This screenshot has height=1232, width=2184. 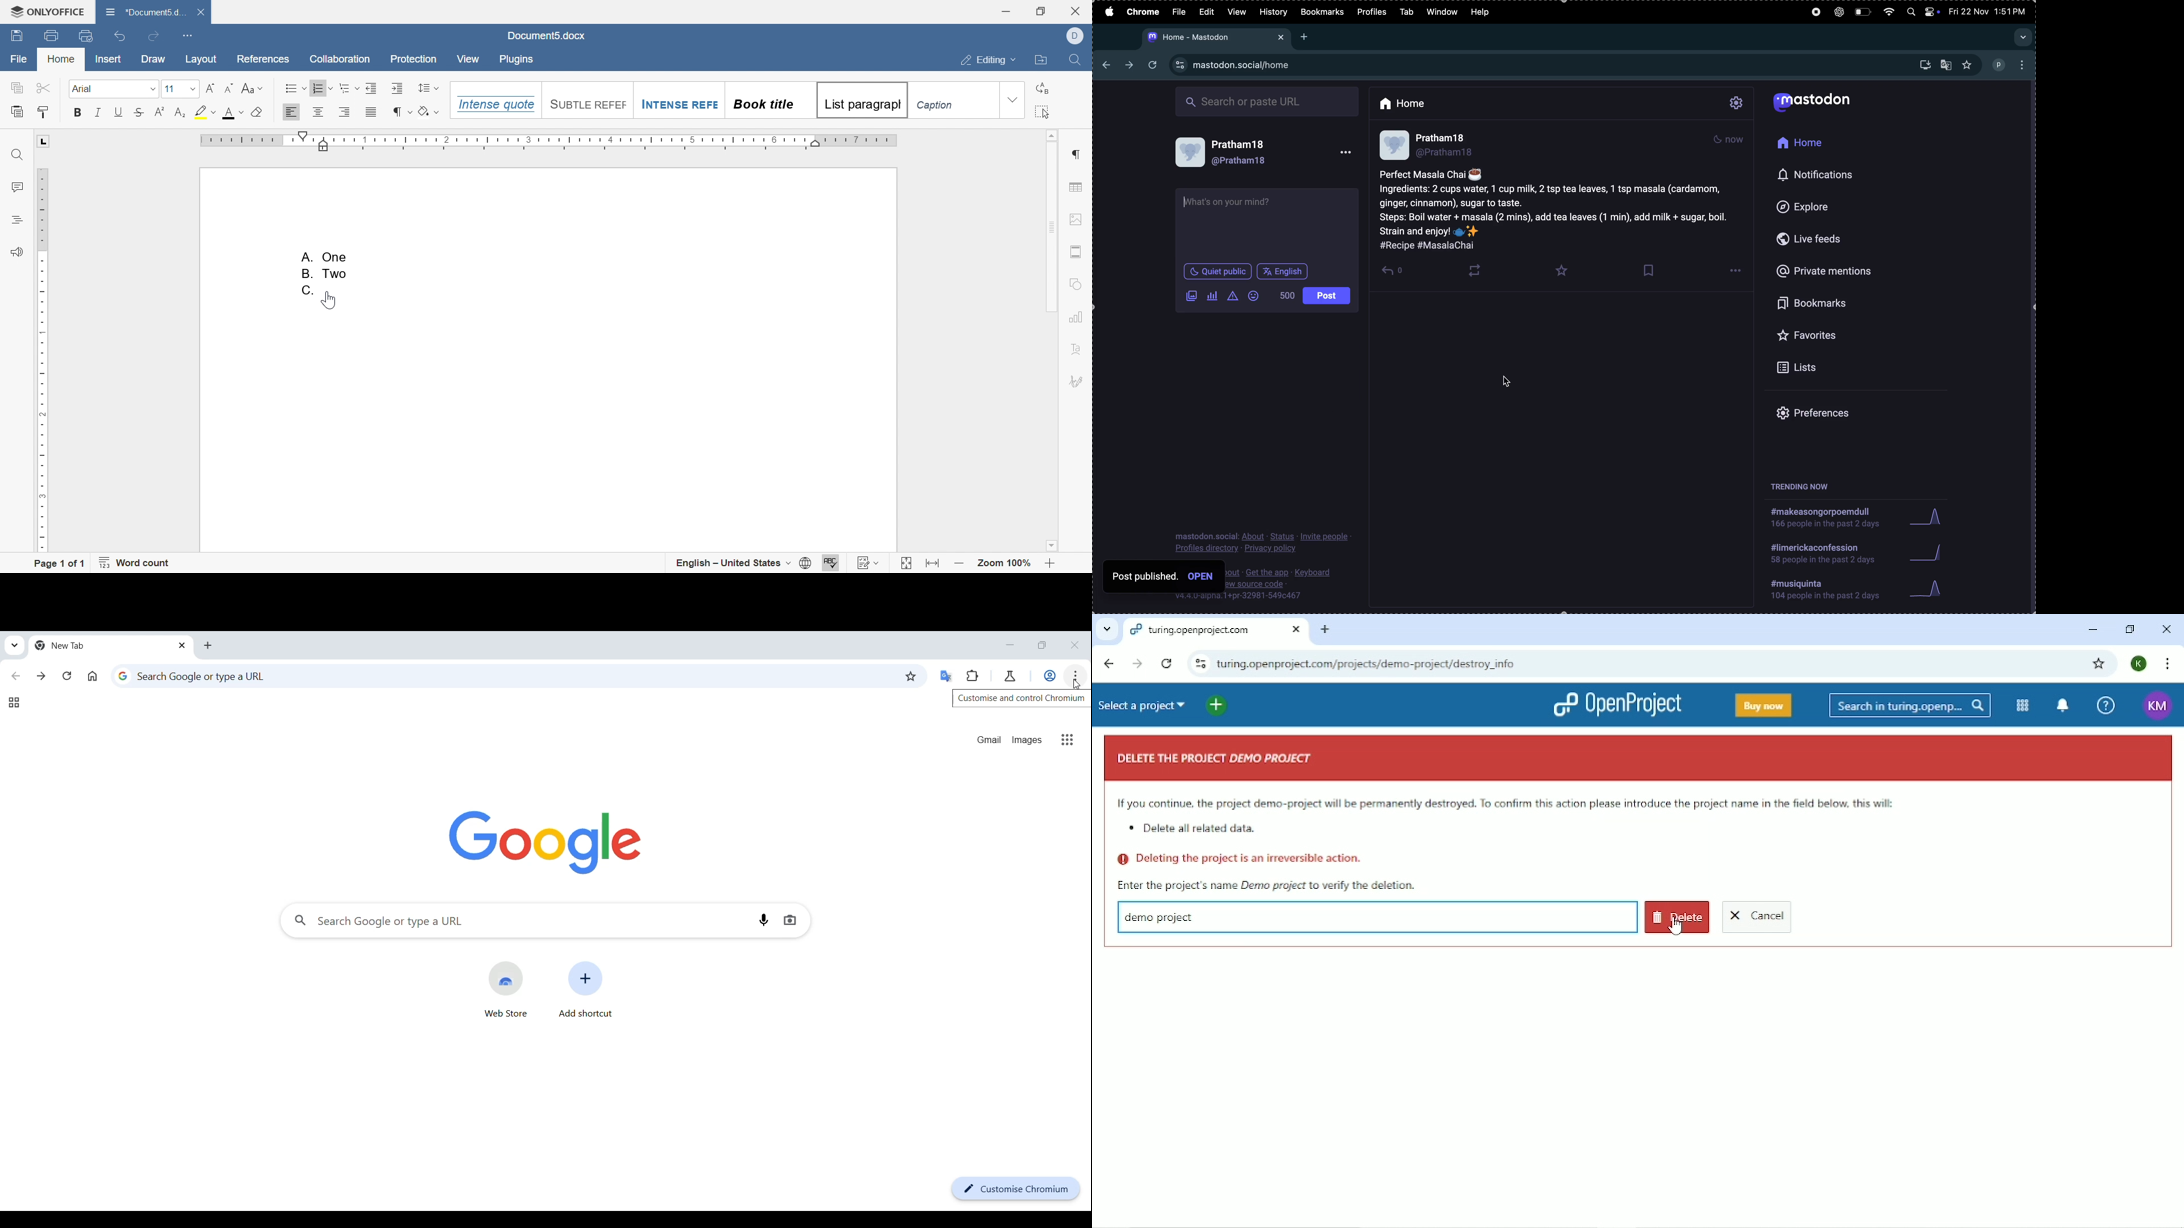 What do you see at coordinates (60, 562) in the screenshot?
I see `page 1 of 1` at bounding box center [60, 562].